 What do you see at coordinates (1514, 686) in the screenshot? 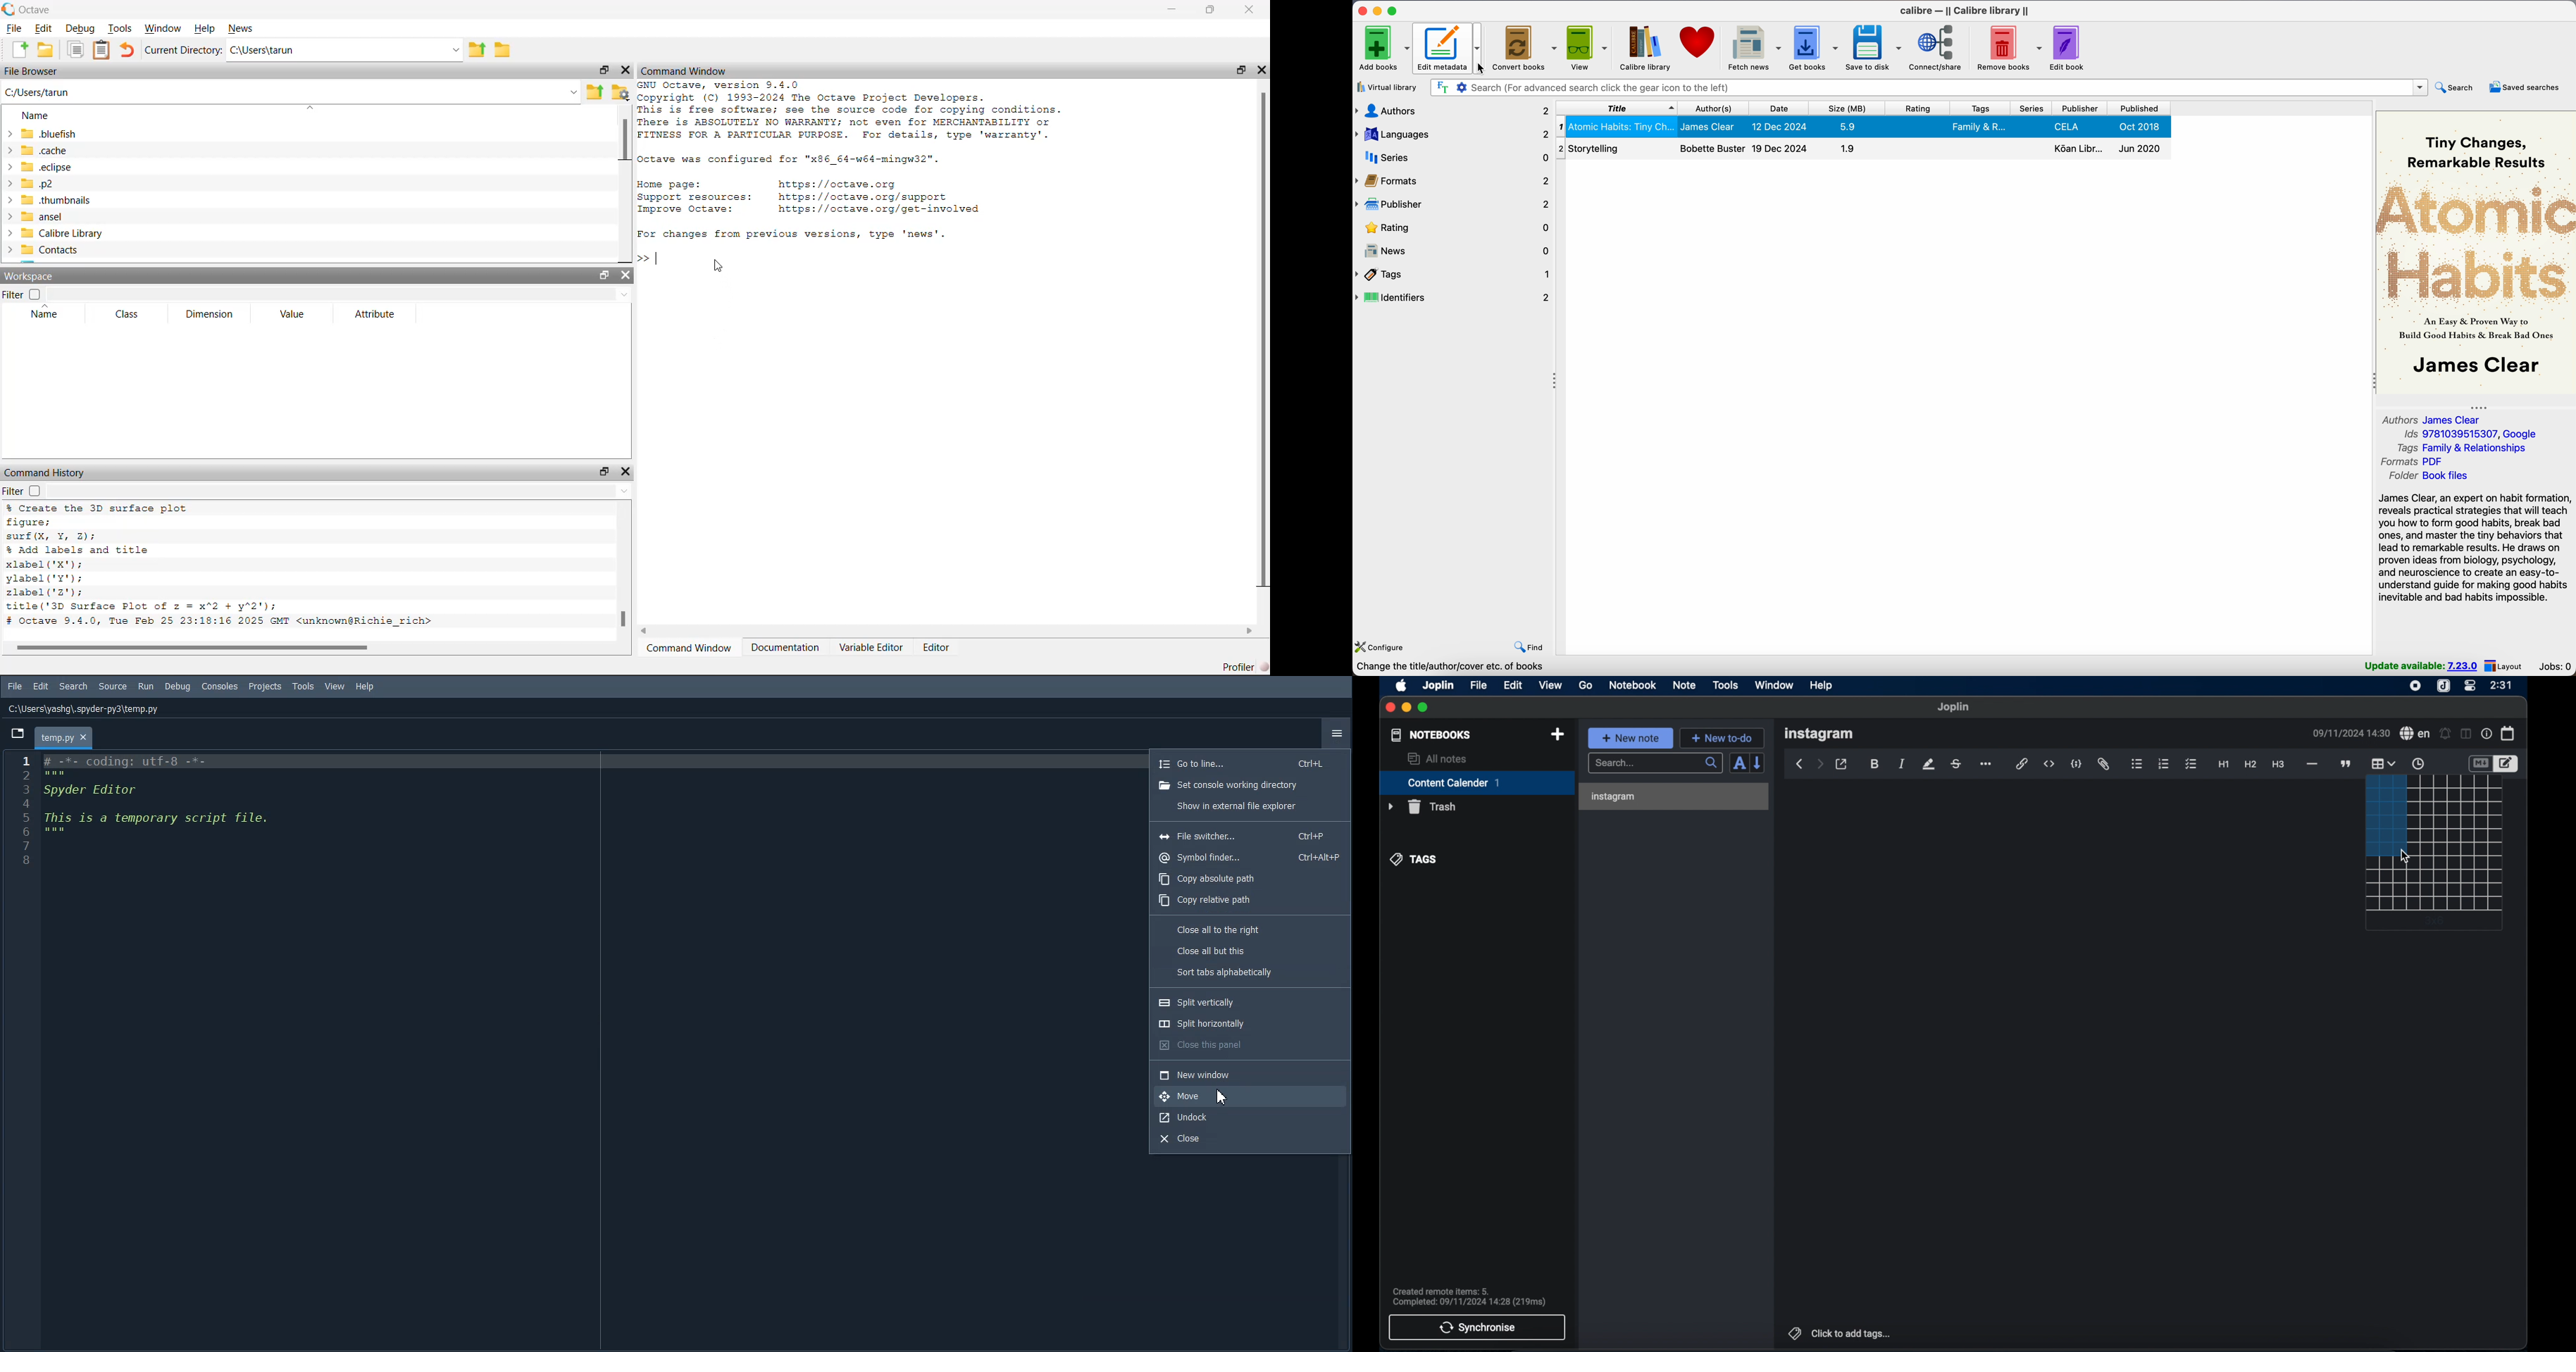
I see `edit` at bounding box center [1514, 686].